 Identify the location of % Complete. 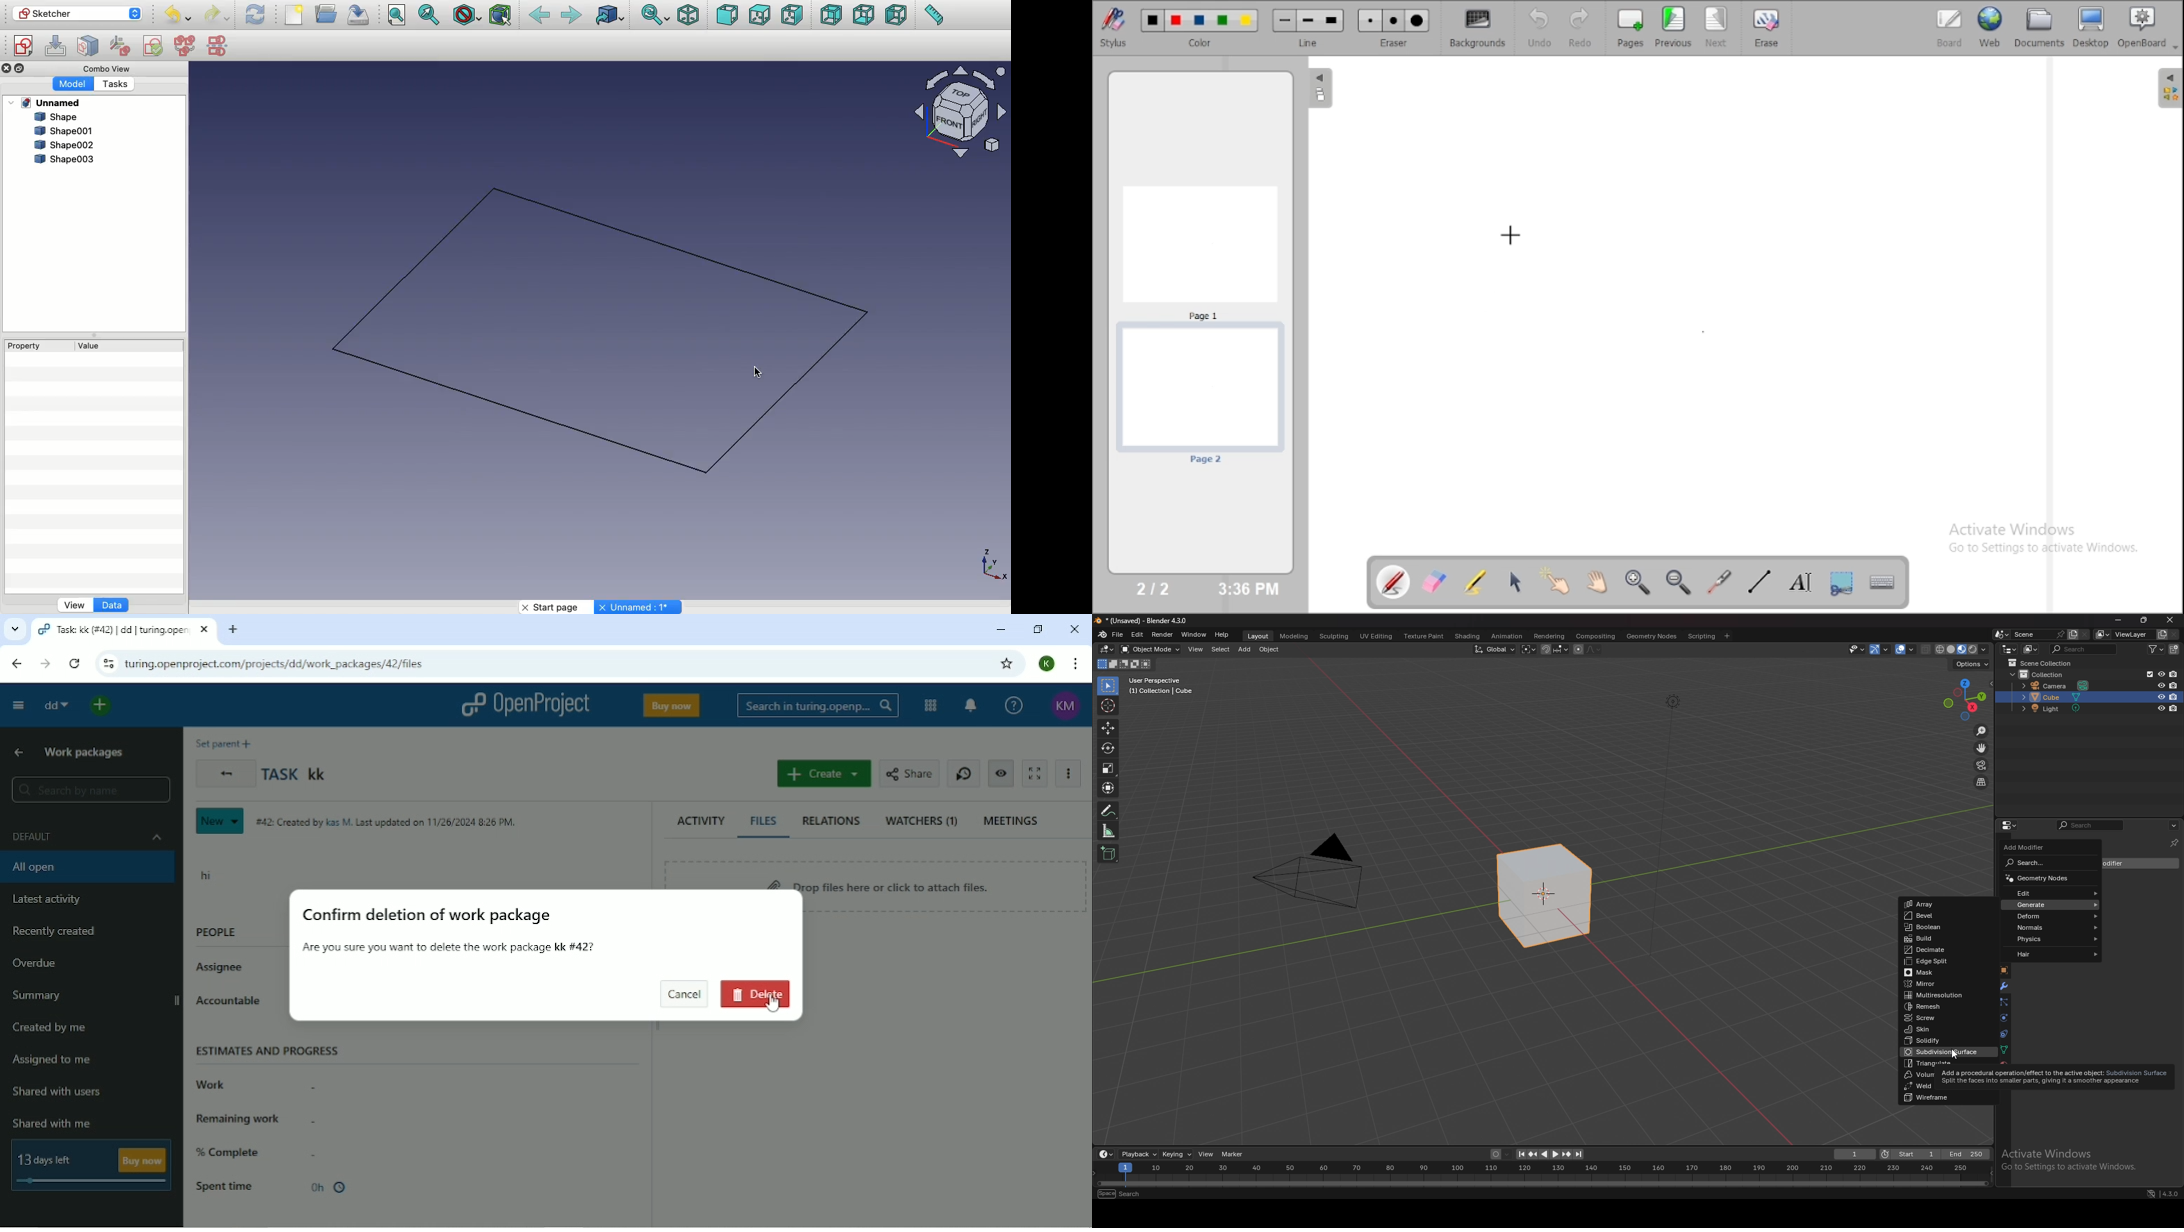
(257, 1152).